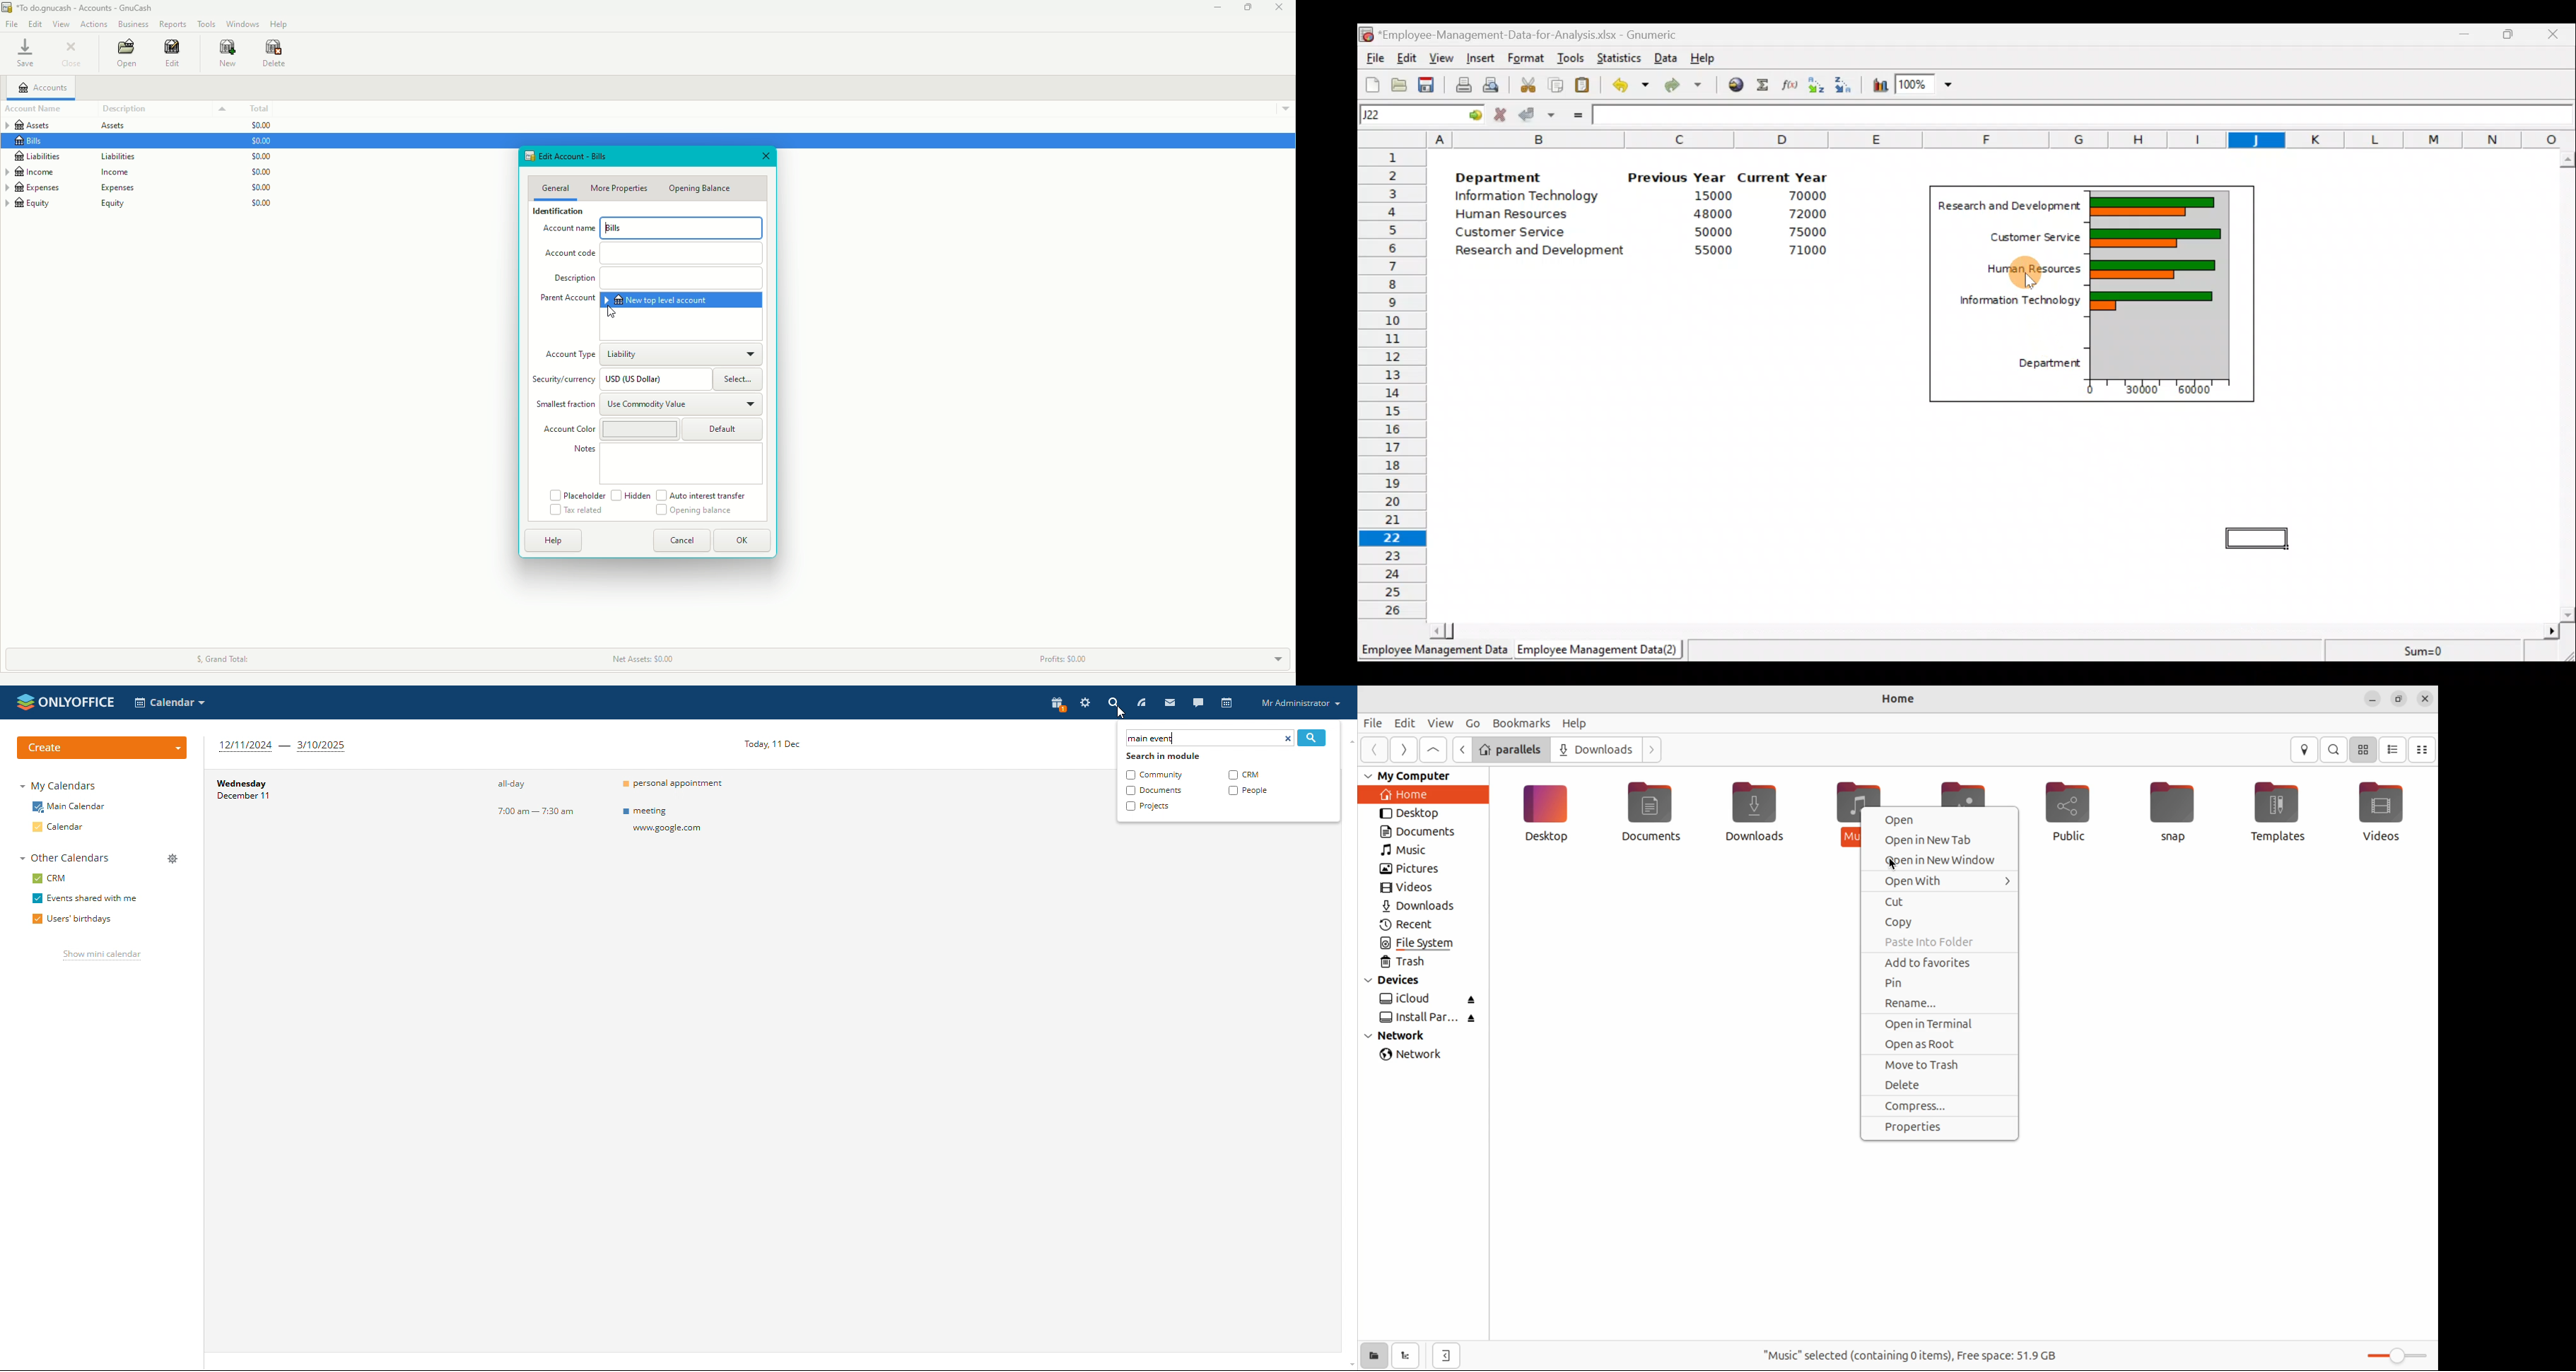 Image resolution: width=2576 pixels, height=1372 pixels. What do you see at coordinates (1527, 56) in the screenshot?
I see `Format` at bounding box center [1527, 56].